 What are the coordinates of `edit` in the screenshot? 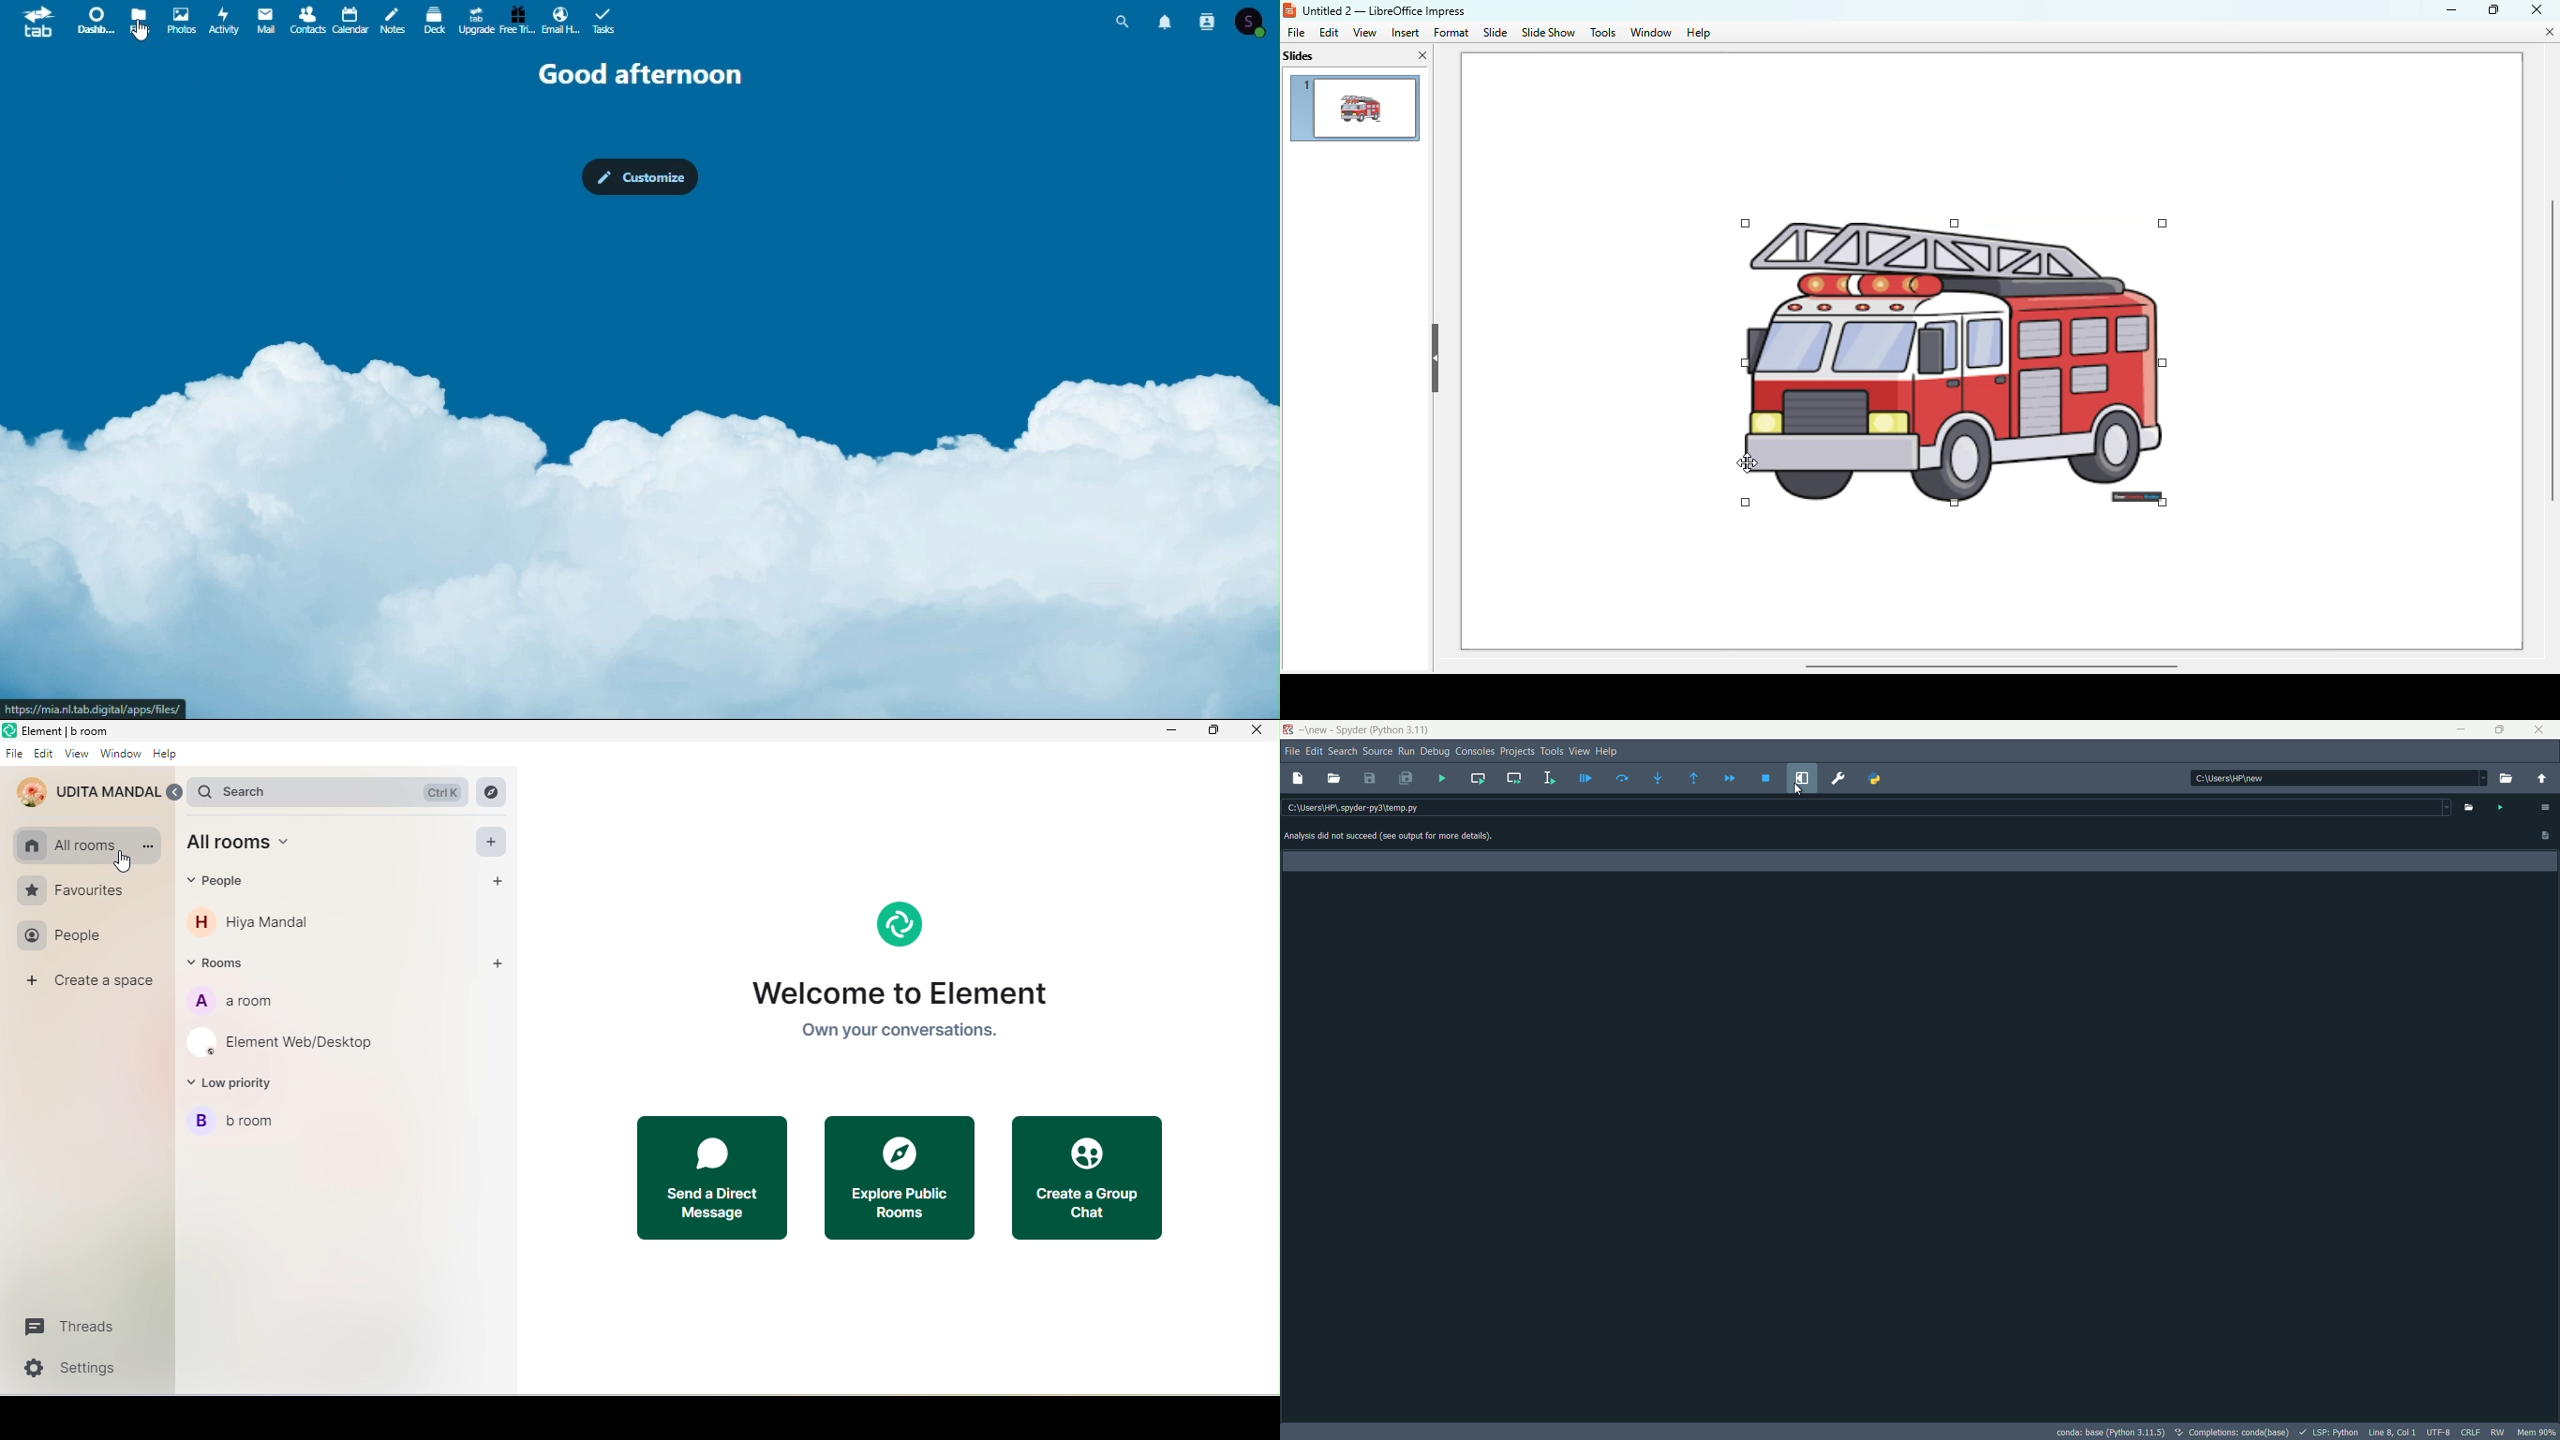 It's located at (1329, 33).